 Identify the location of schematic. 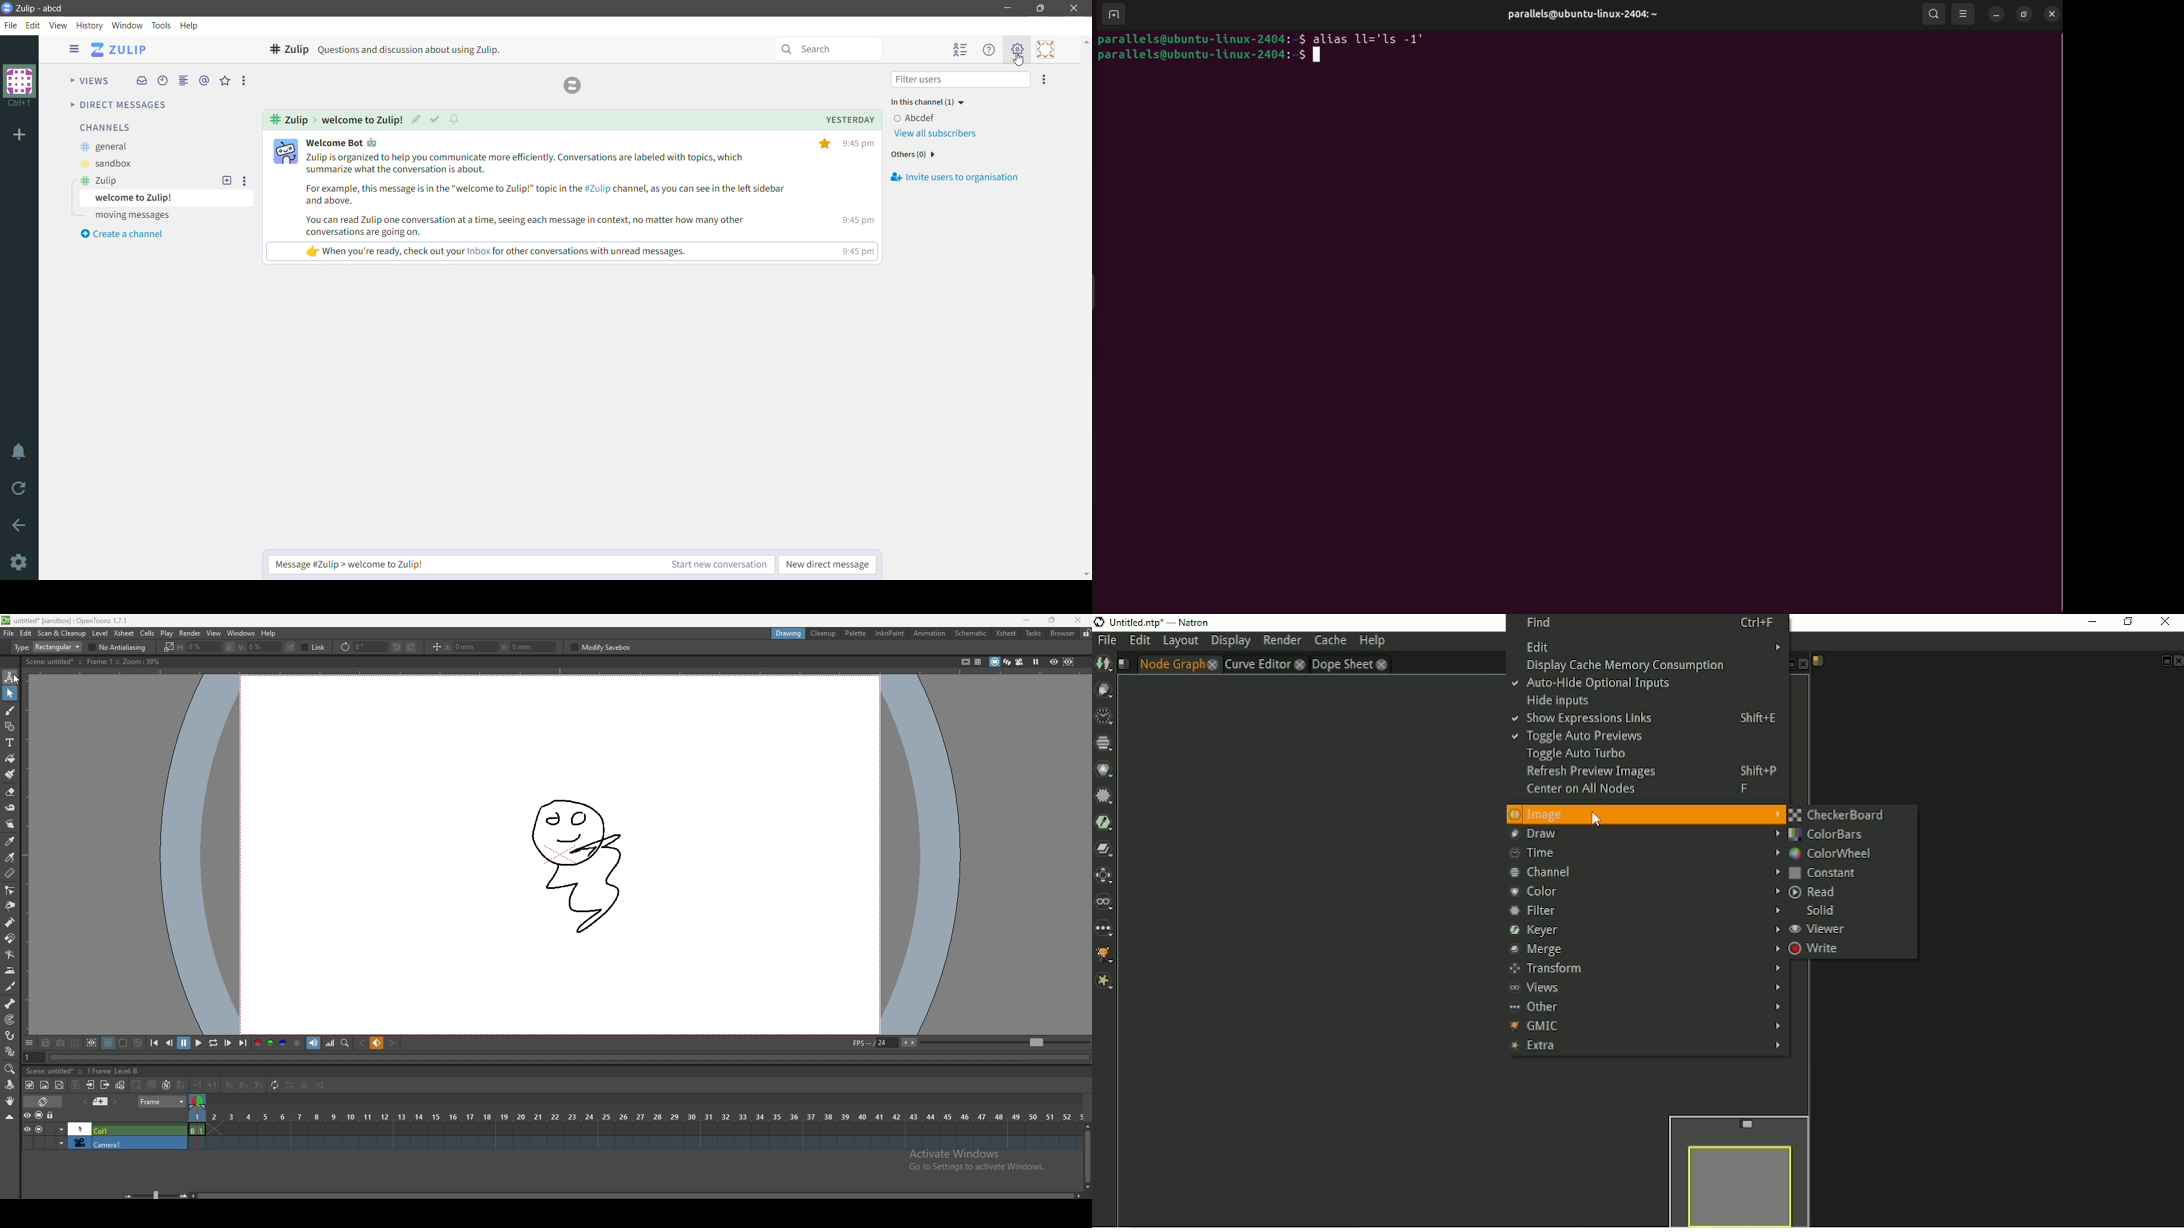
(971, 633).